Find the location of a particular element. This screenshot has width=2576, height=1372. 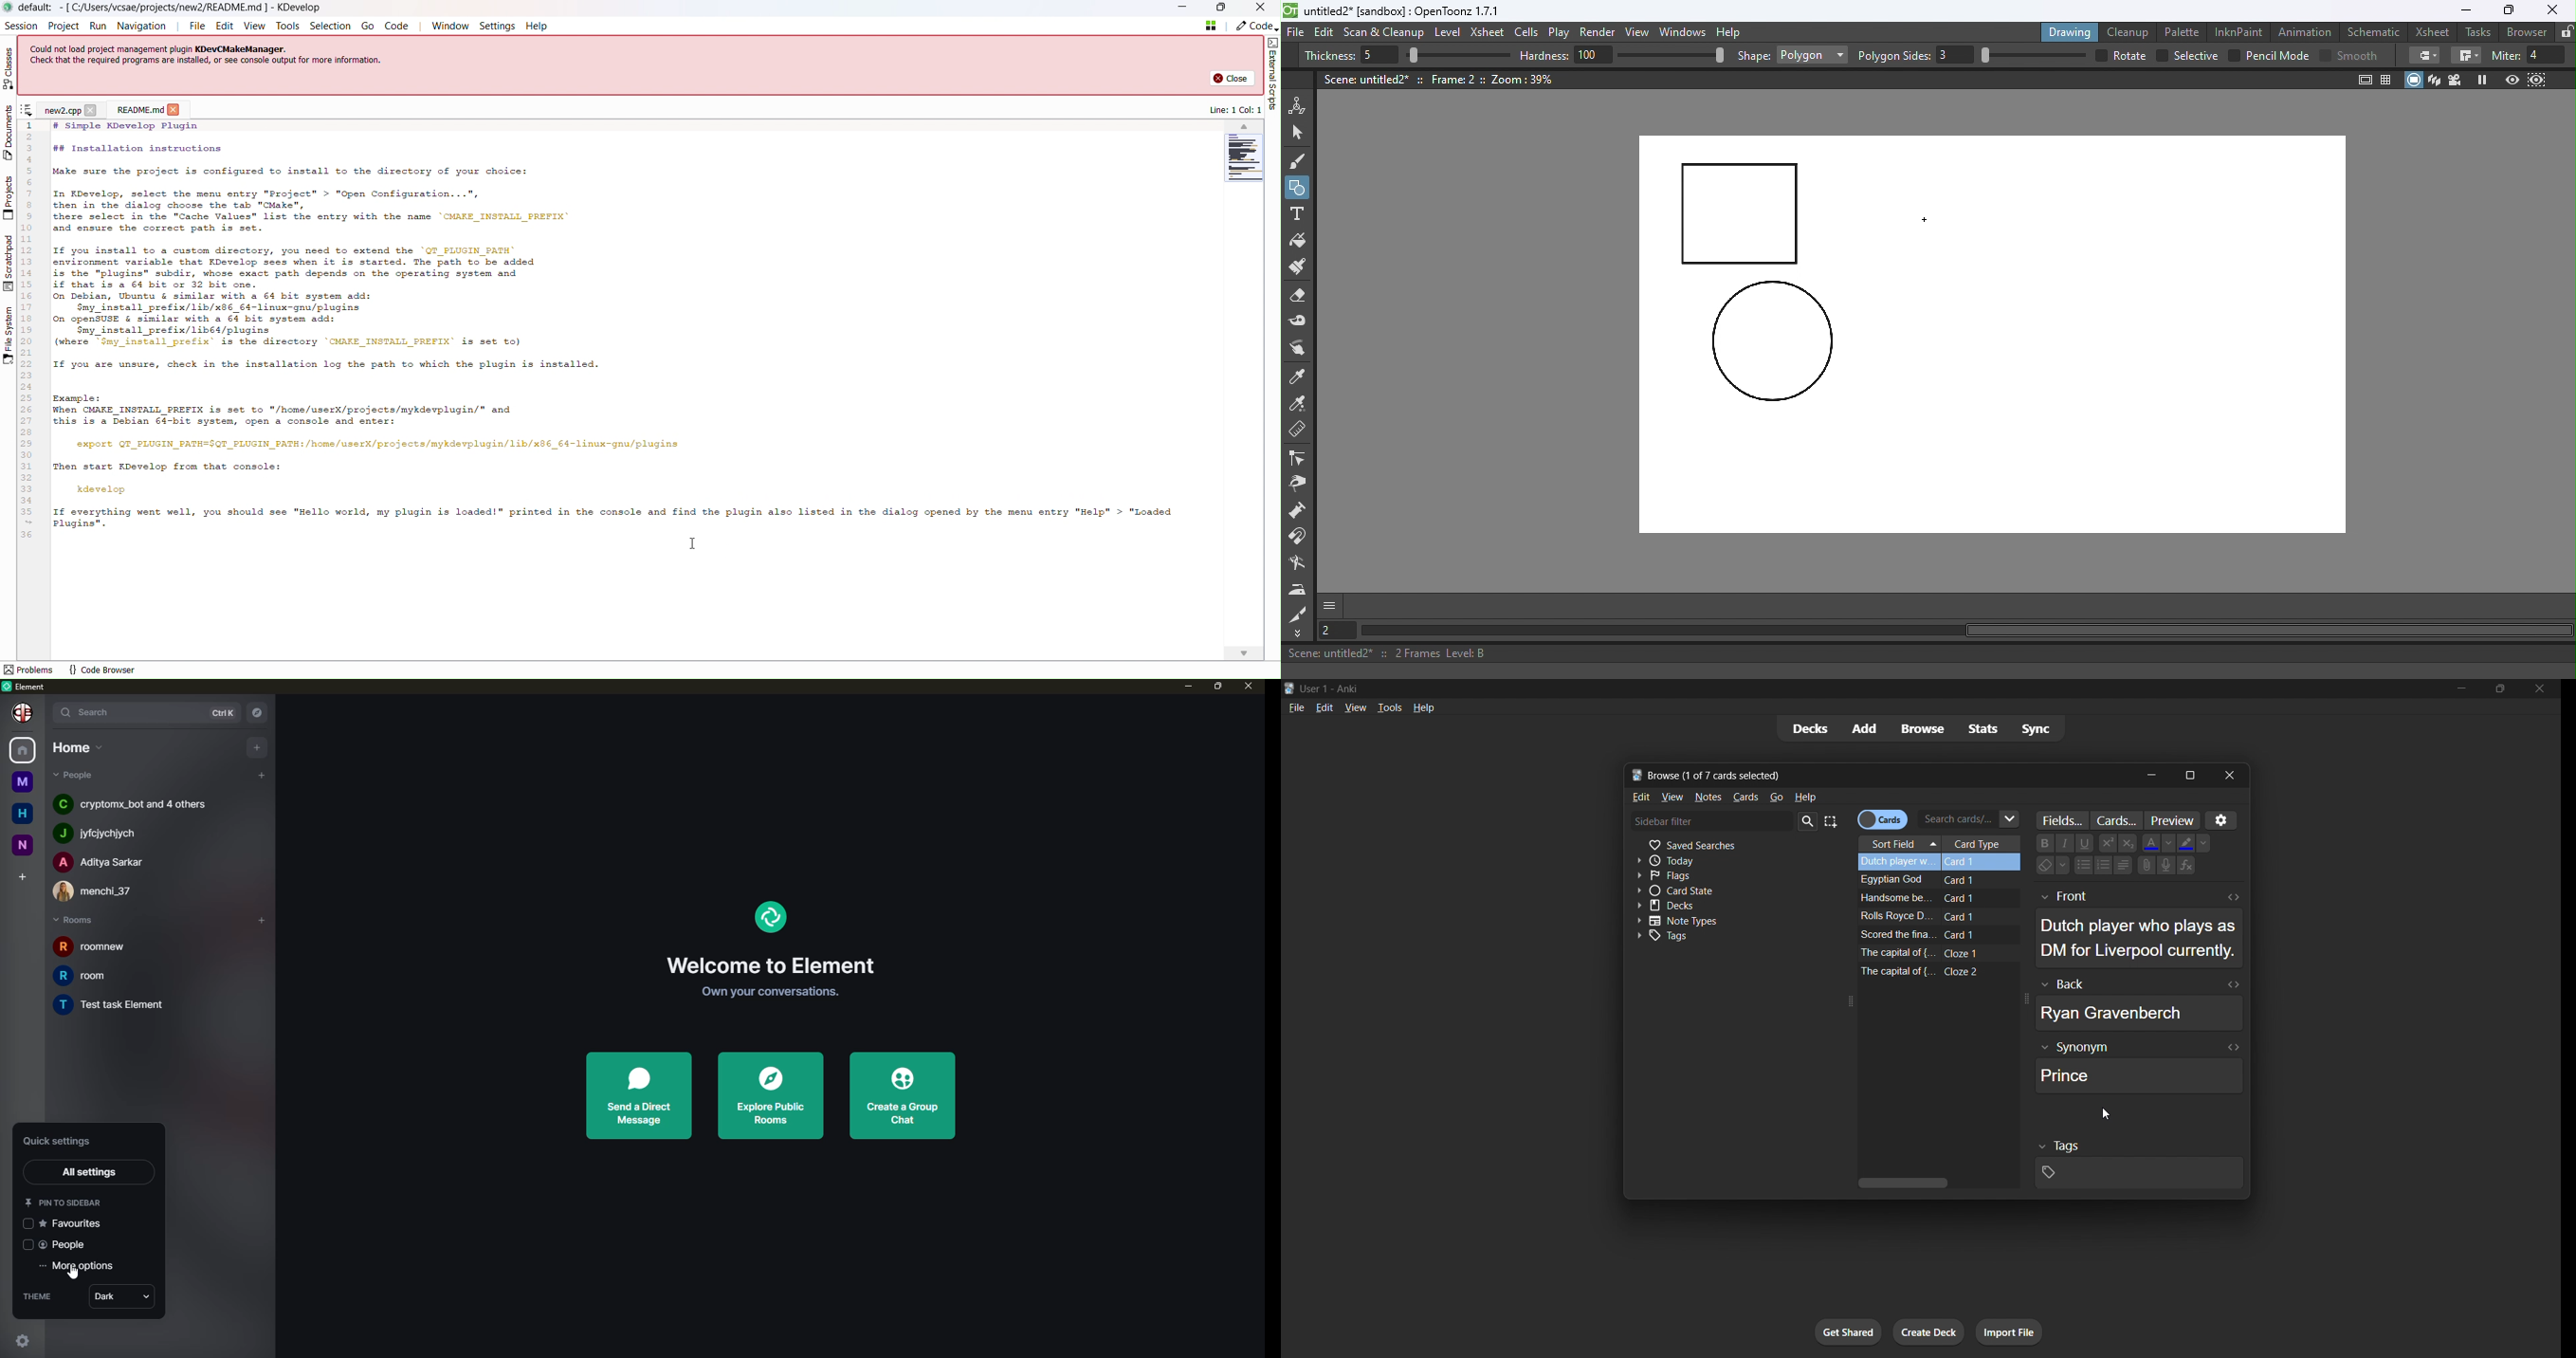

minimize is located at coordinates (1184, 686).